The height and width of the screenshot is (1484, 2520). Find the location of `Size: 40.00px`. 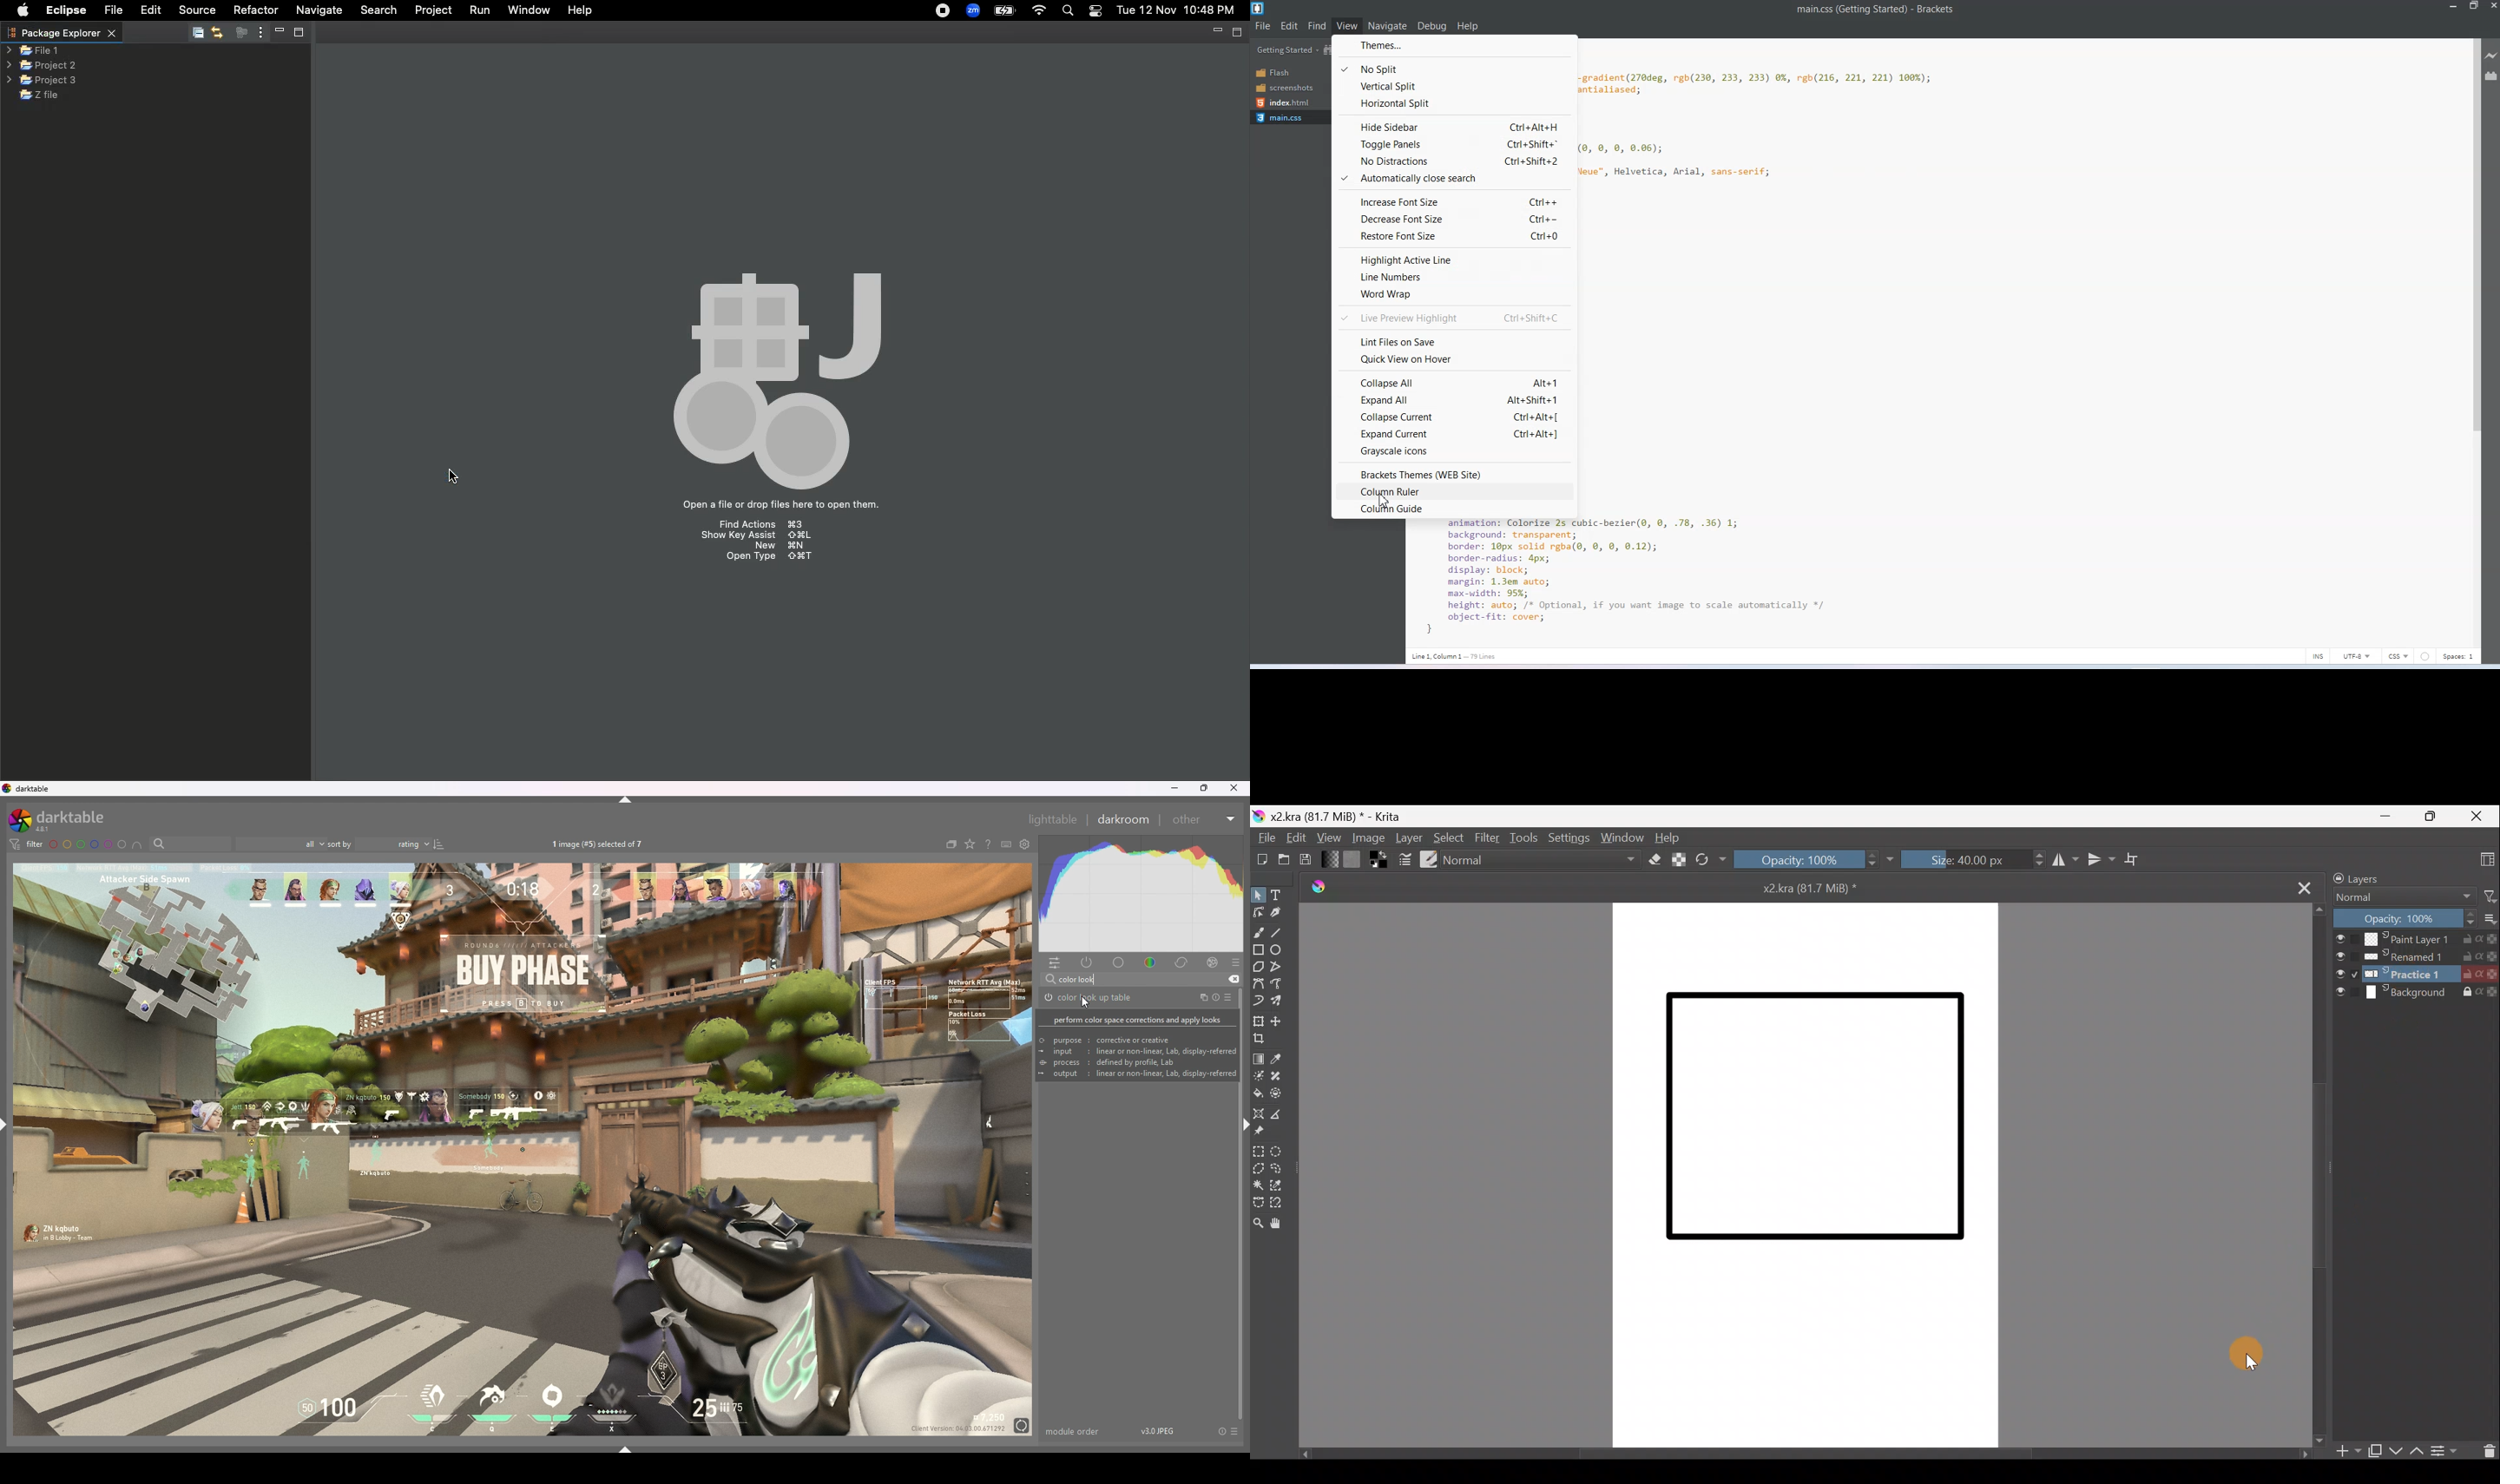

Size: 40.00px is located at coordinates (1971, 859).